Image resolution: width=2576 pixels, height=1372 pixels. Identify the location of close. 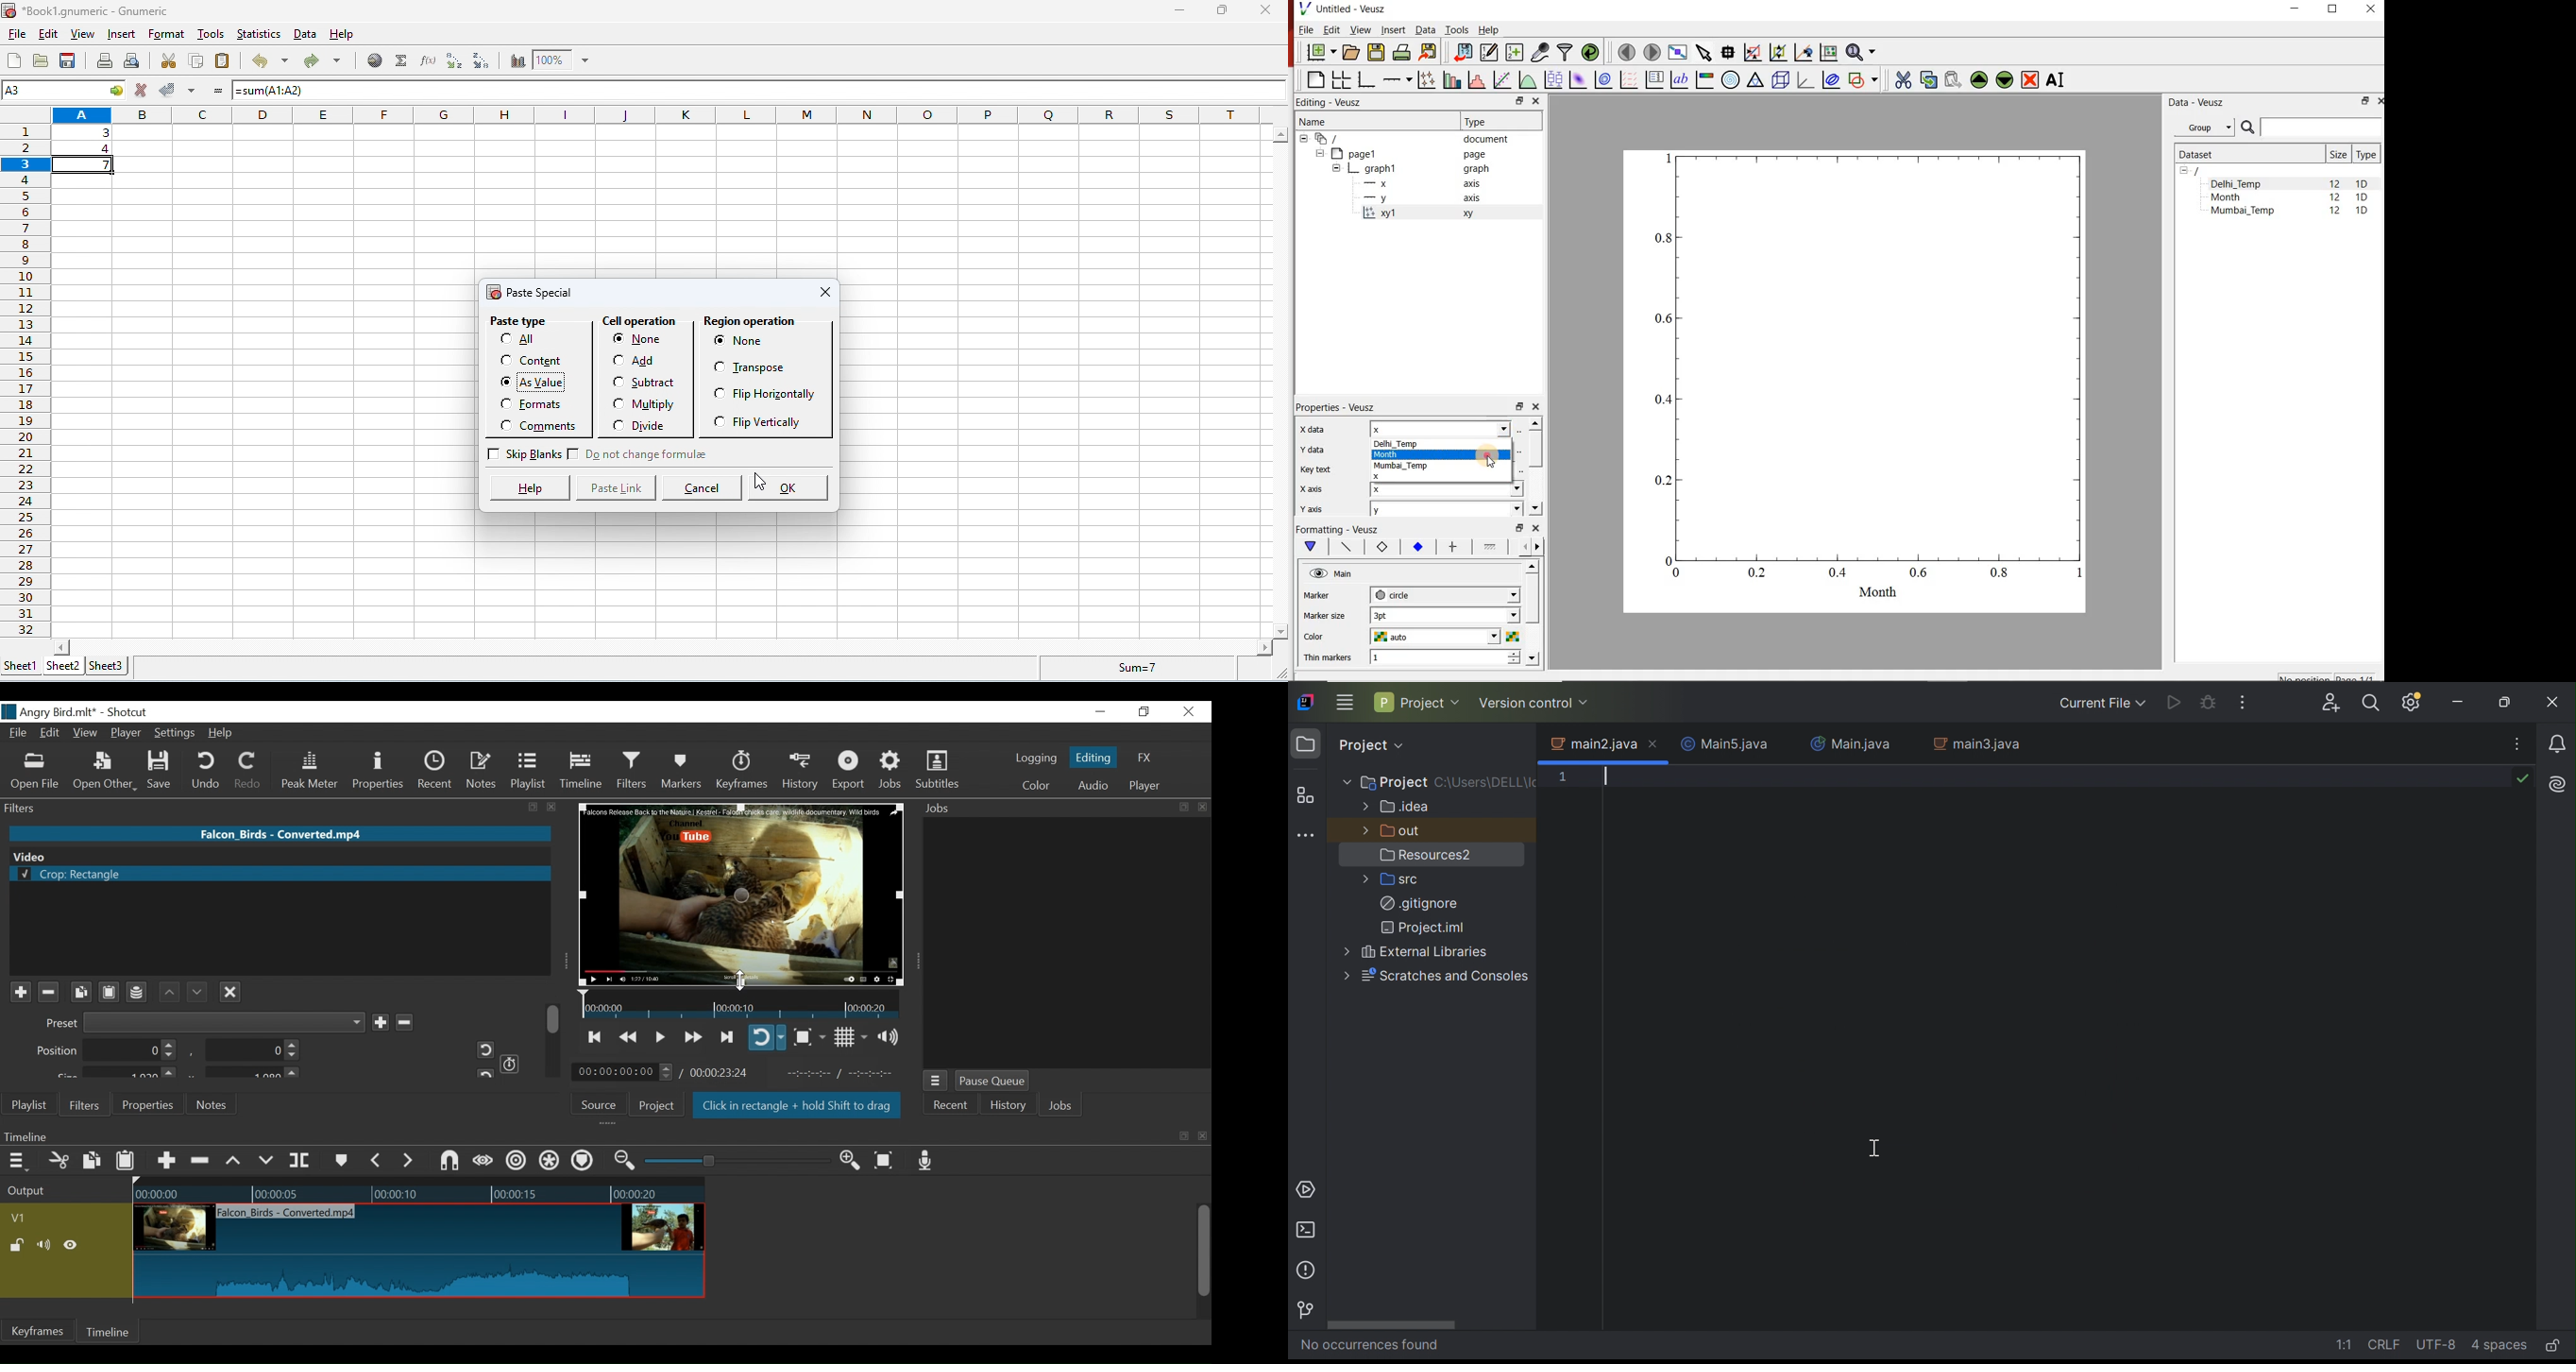
(1535, 102).